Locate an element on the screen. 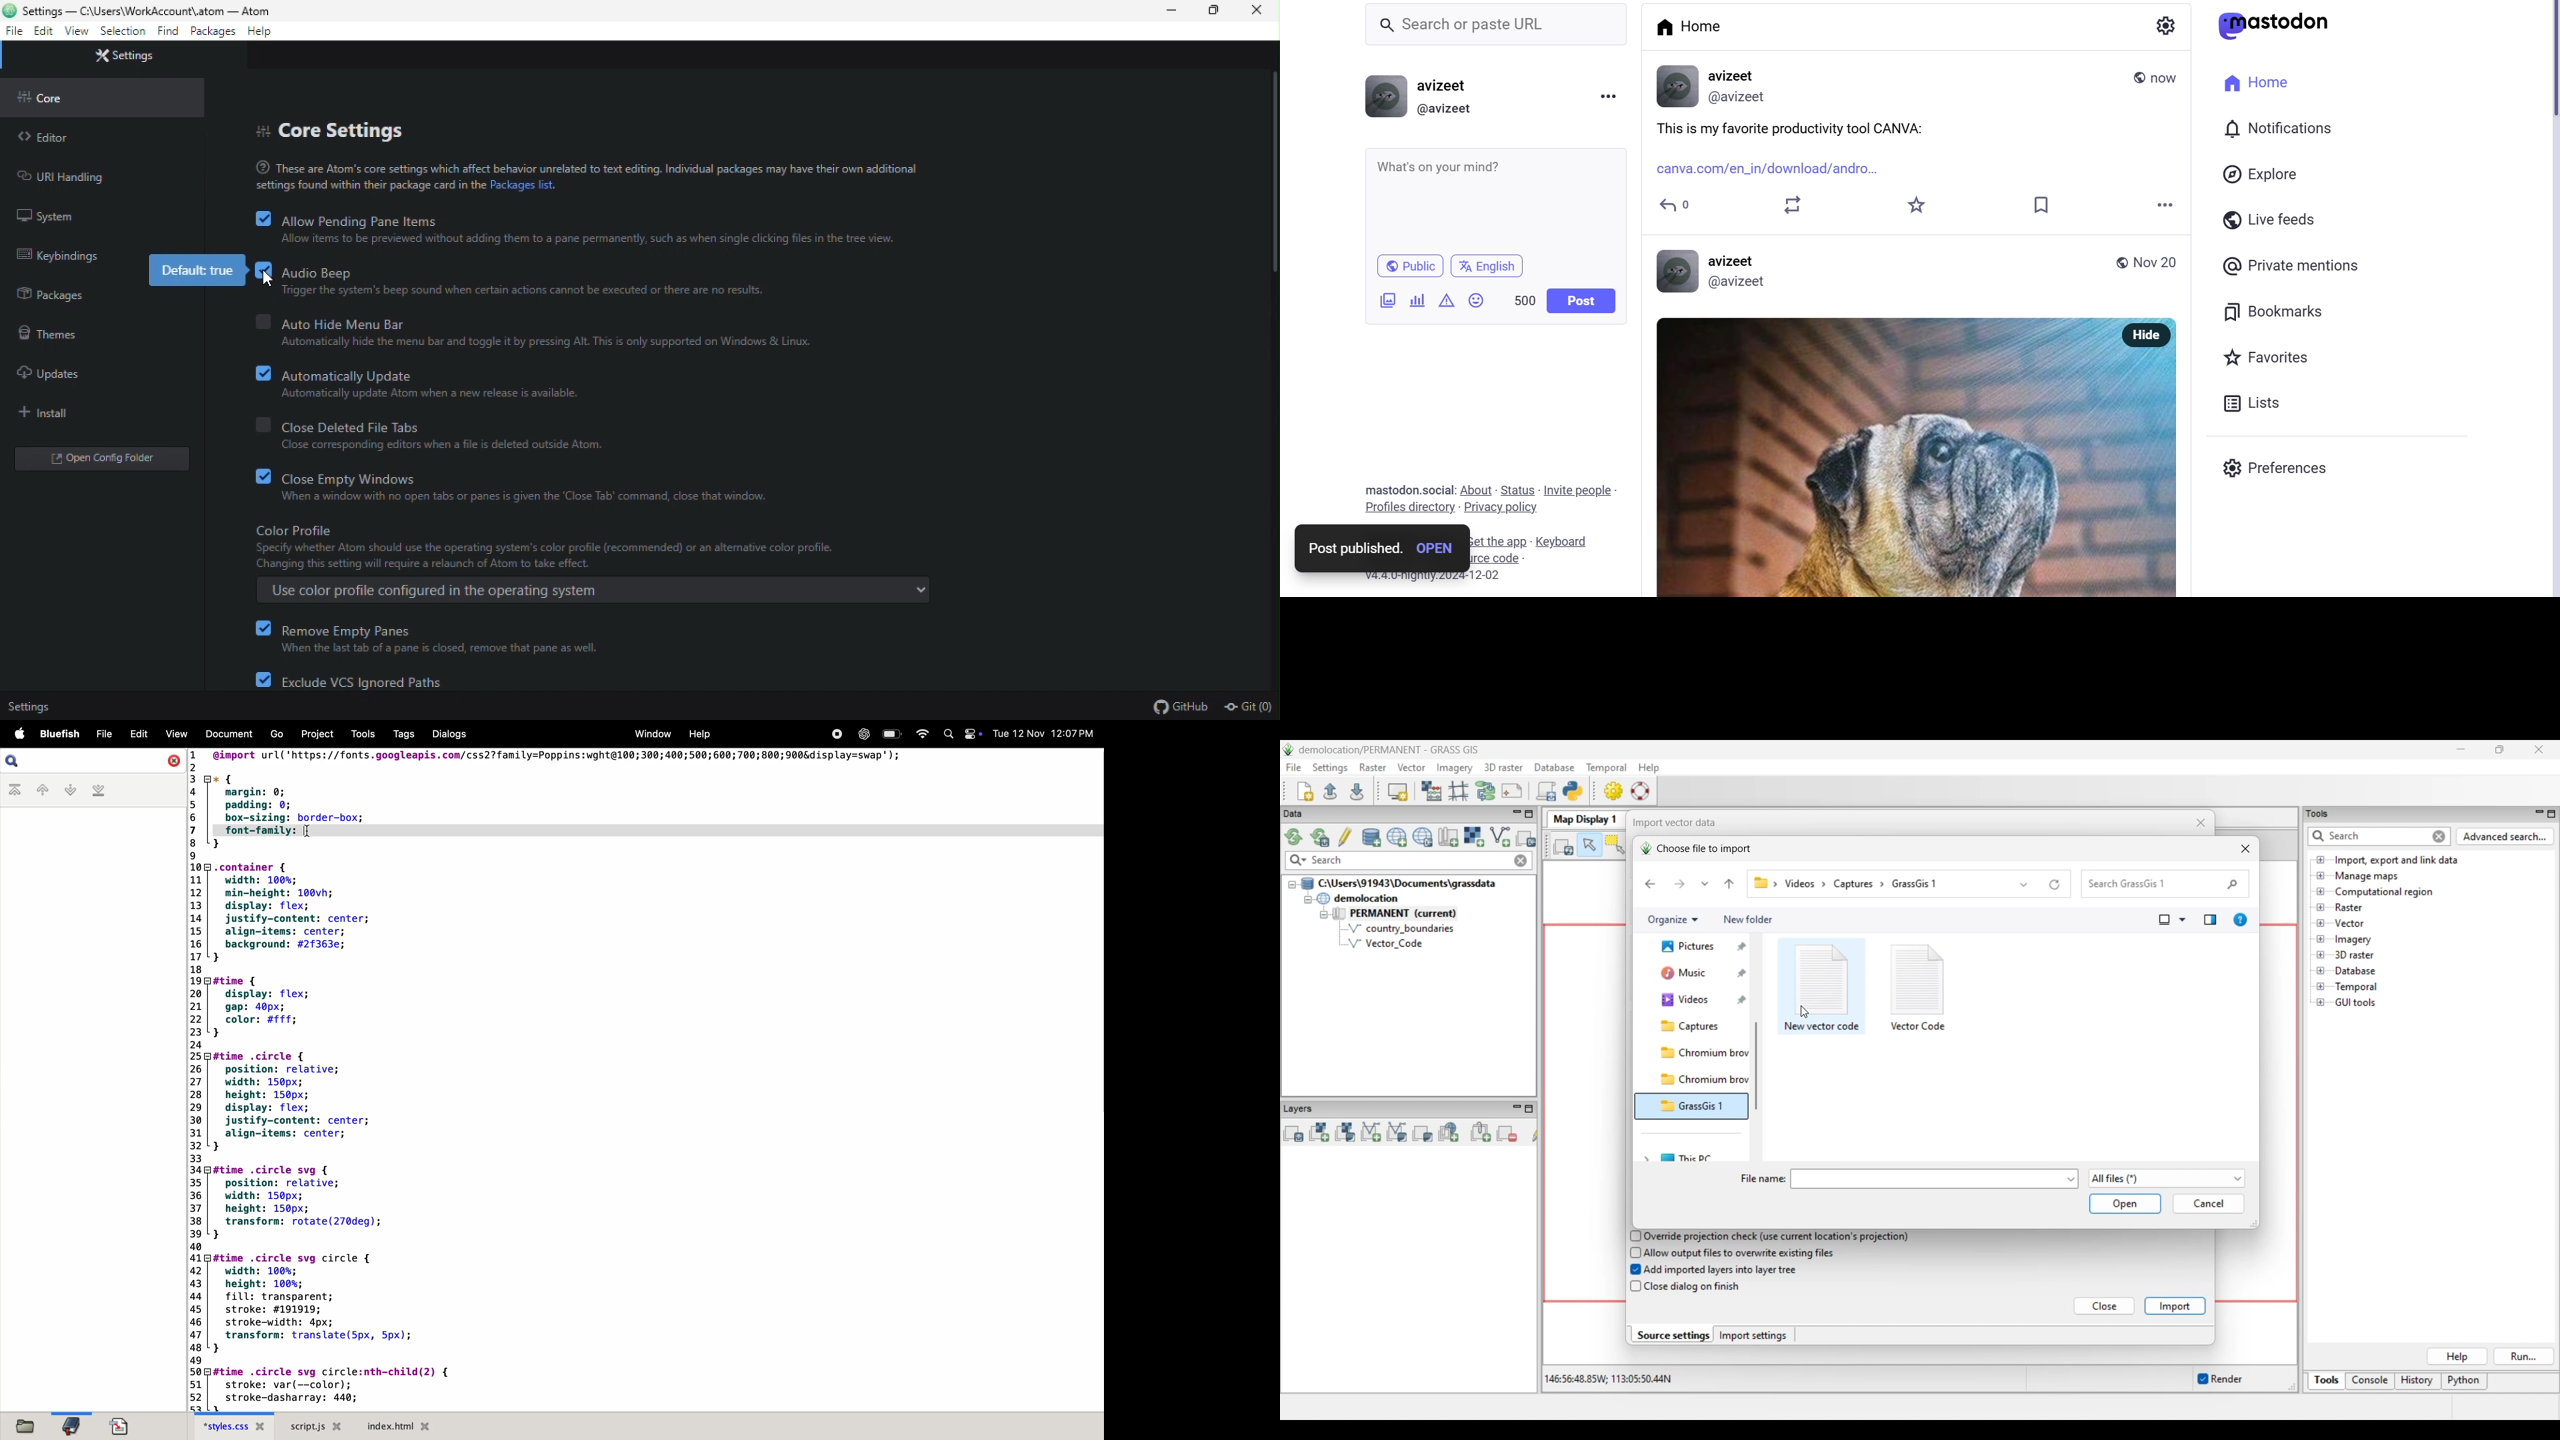 The image size is (2576, 1456). next bookmark is located at coordinates (66, 789).